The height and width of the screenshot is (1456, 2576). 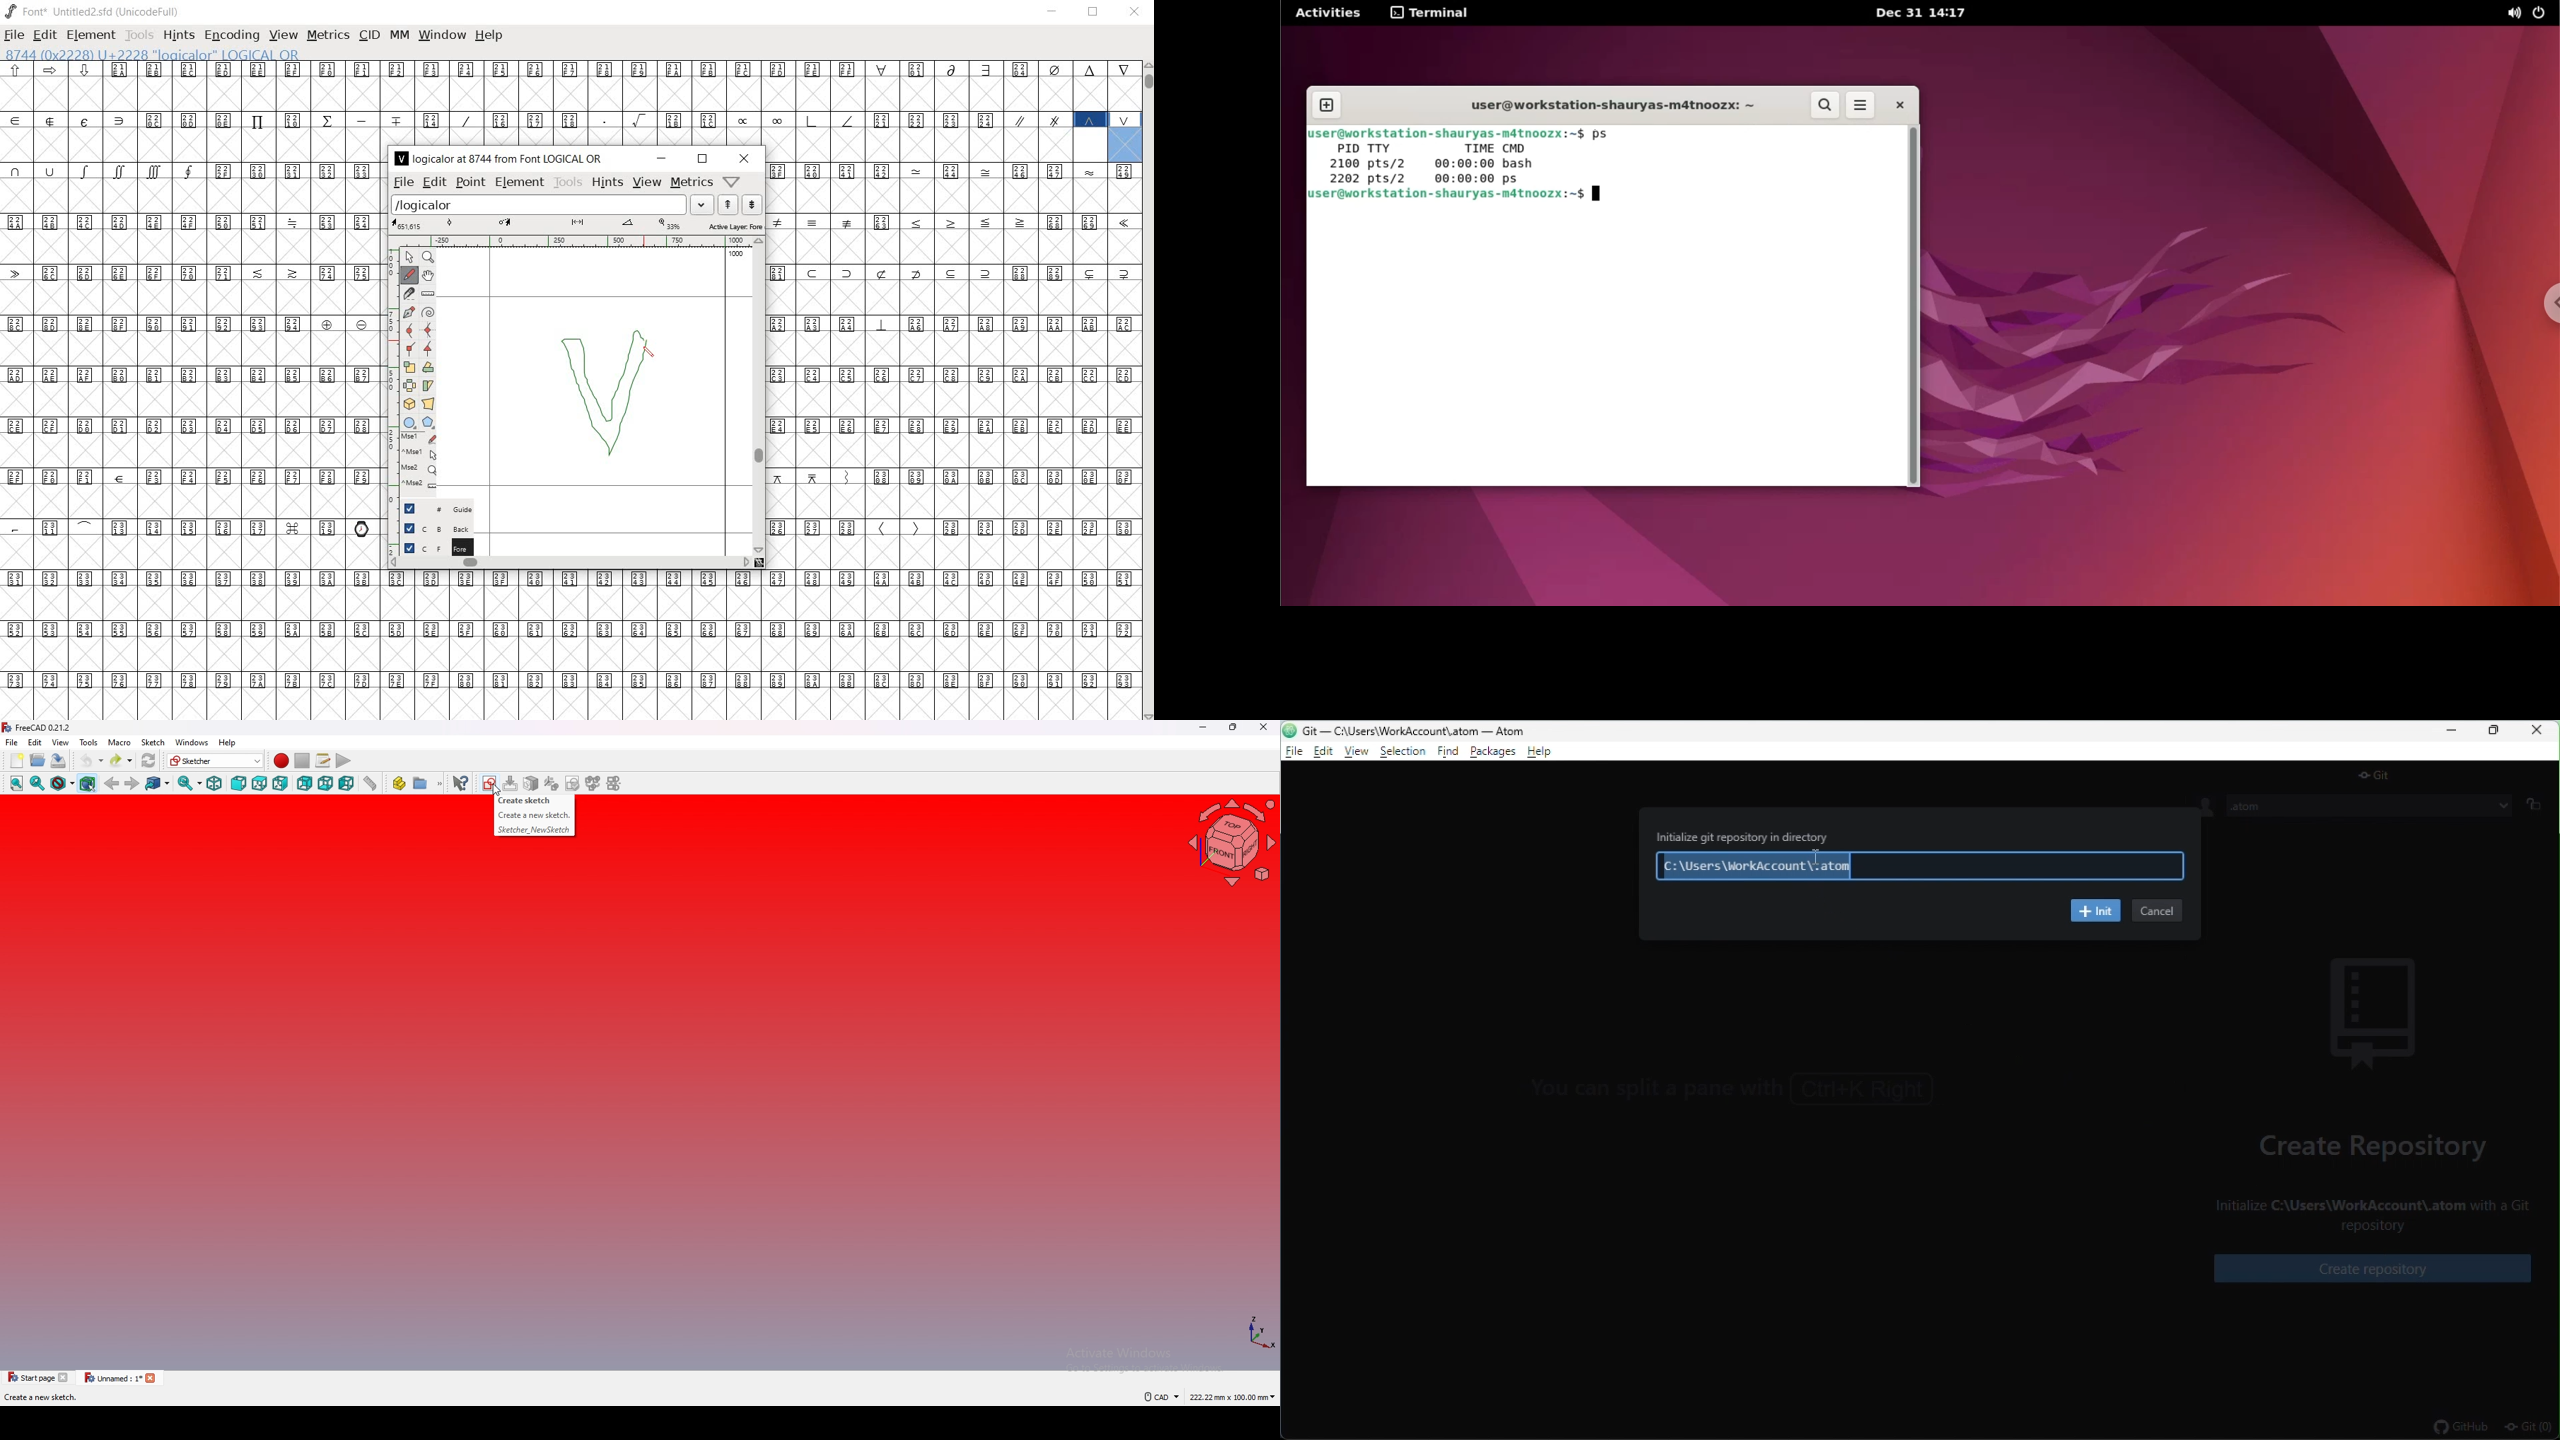 I want to click on view, so click(x=646, y=182).